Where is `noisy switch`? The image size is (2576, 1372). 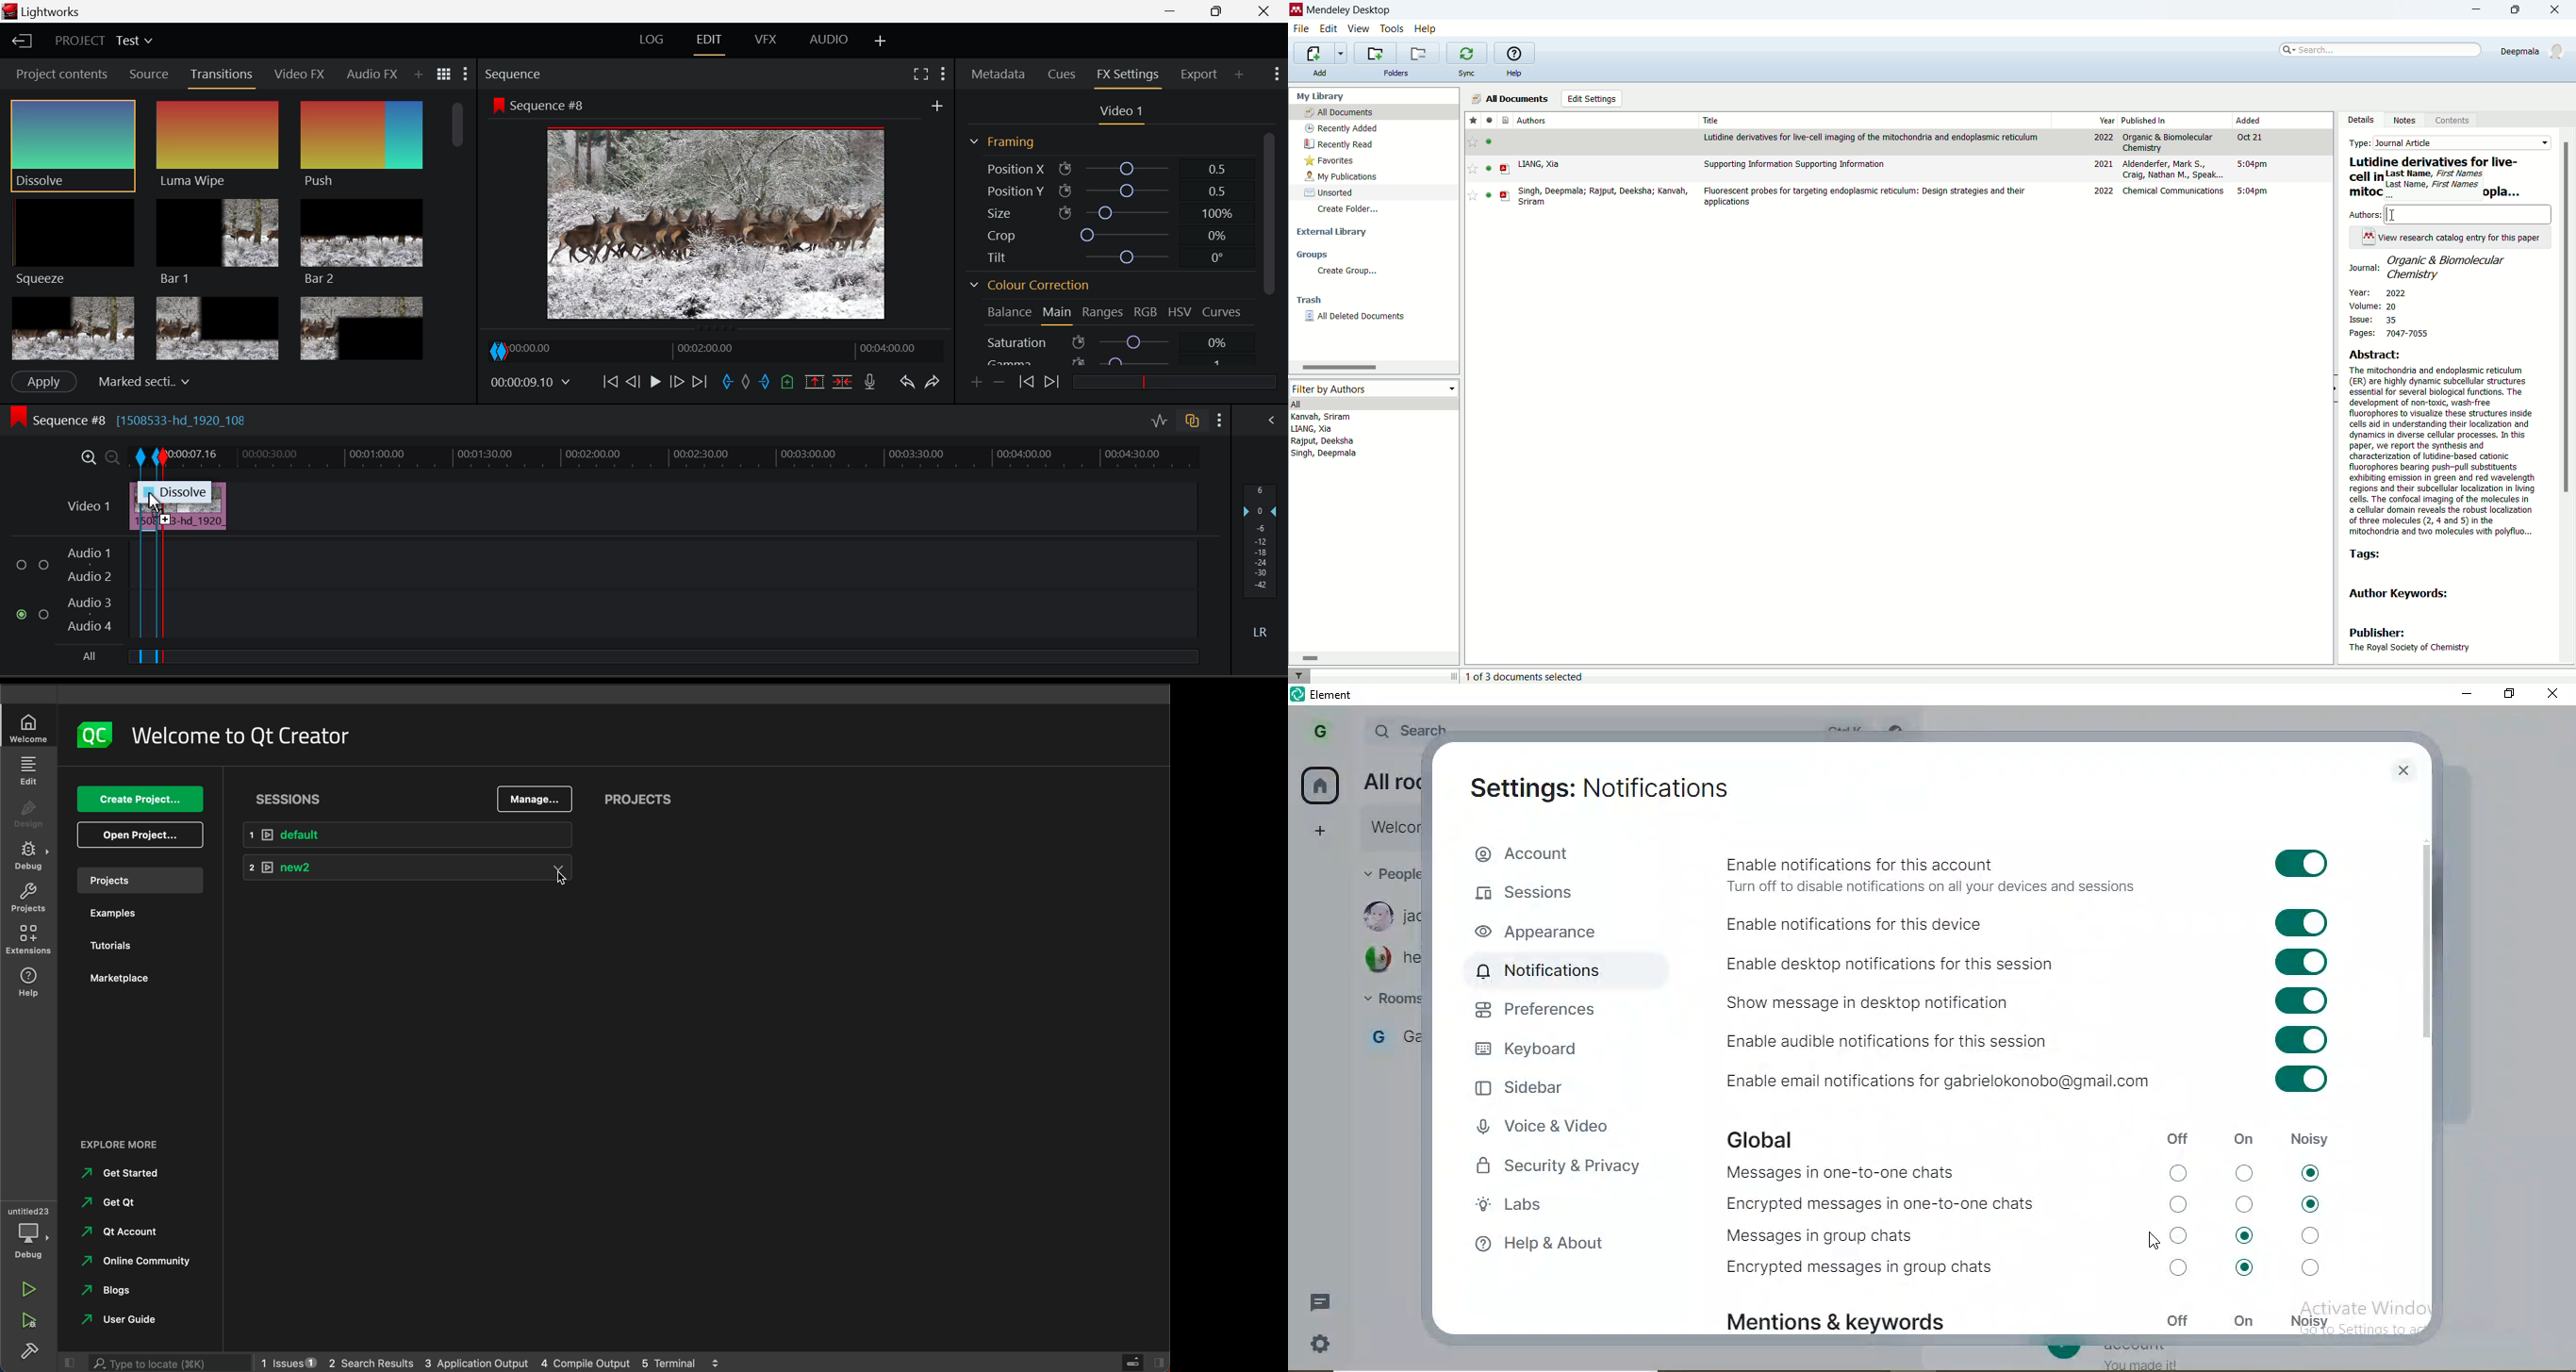 noisy switch is located at coordinates (2312, 1267).